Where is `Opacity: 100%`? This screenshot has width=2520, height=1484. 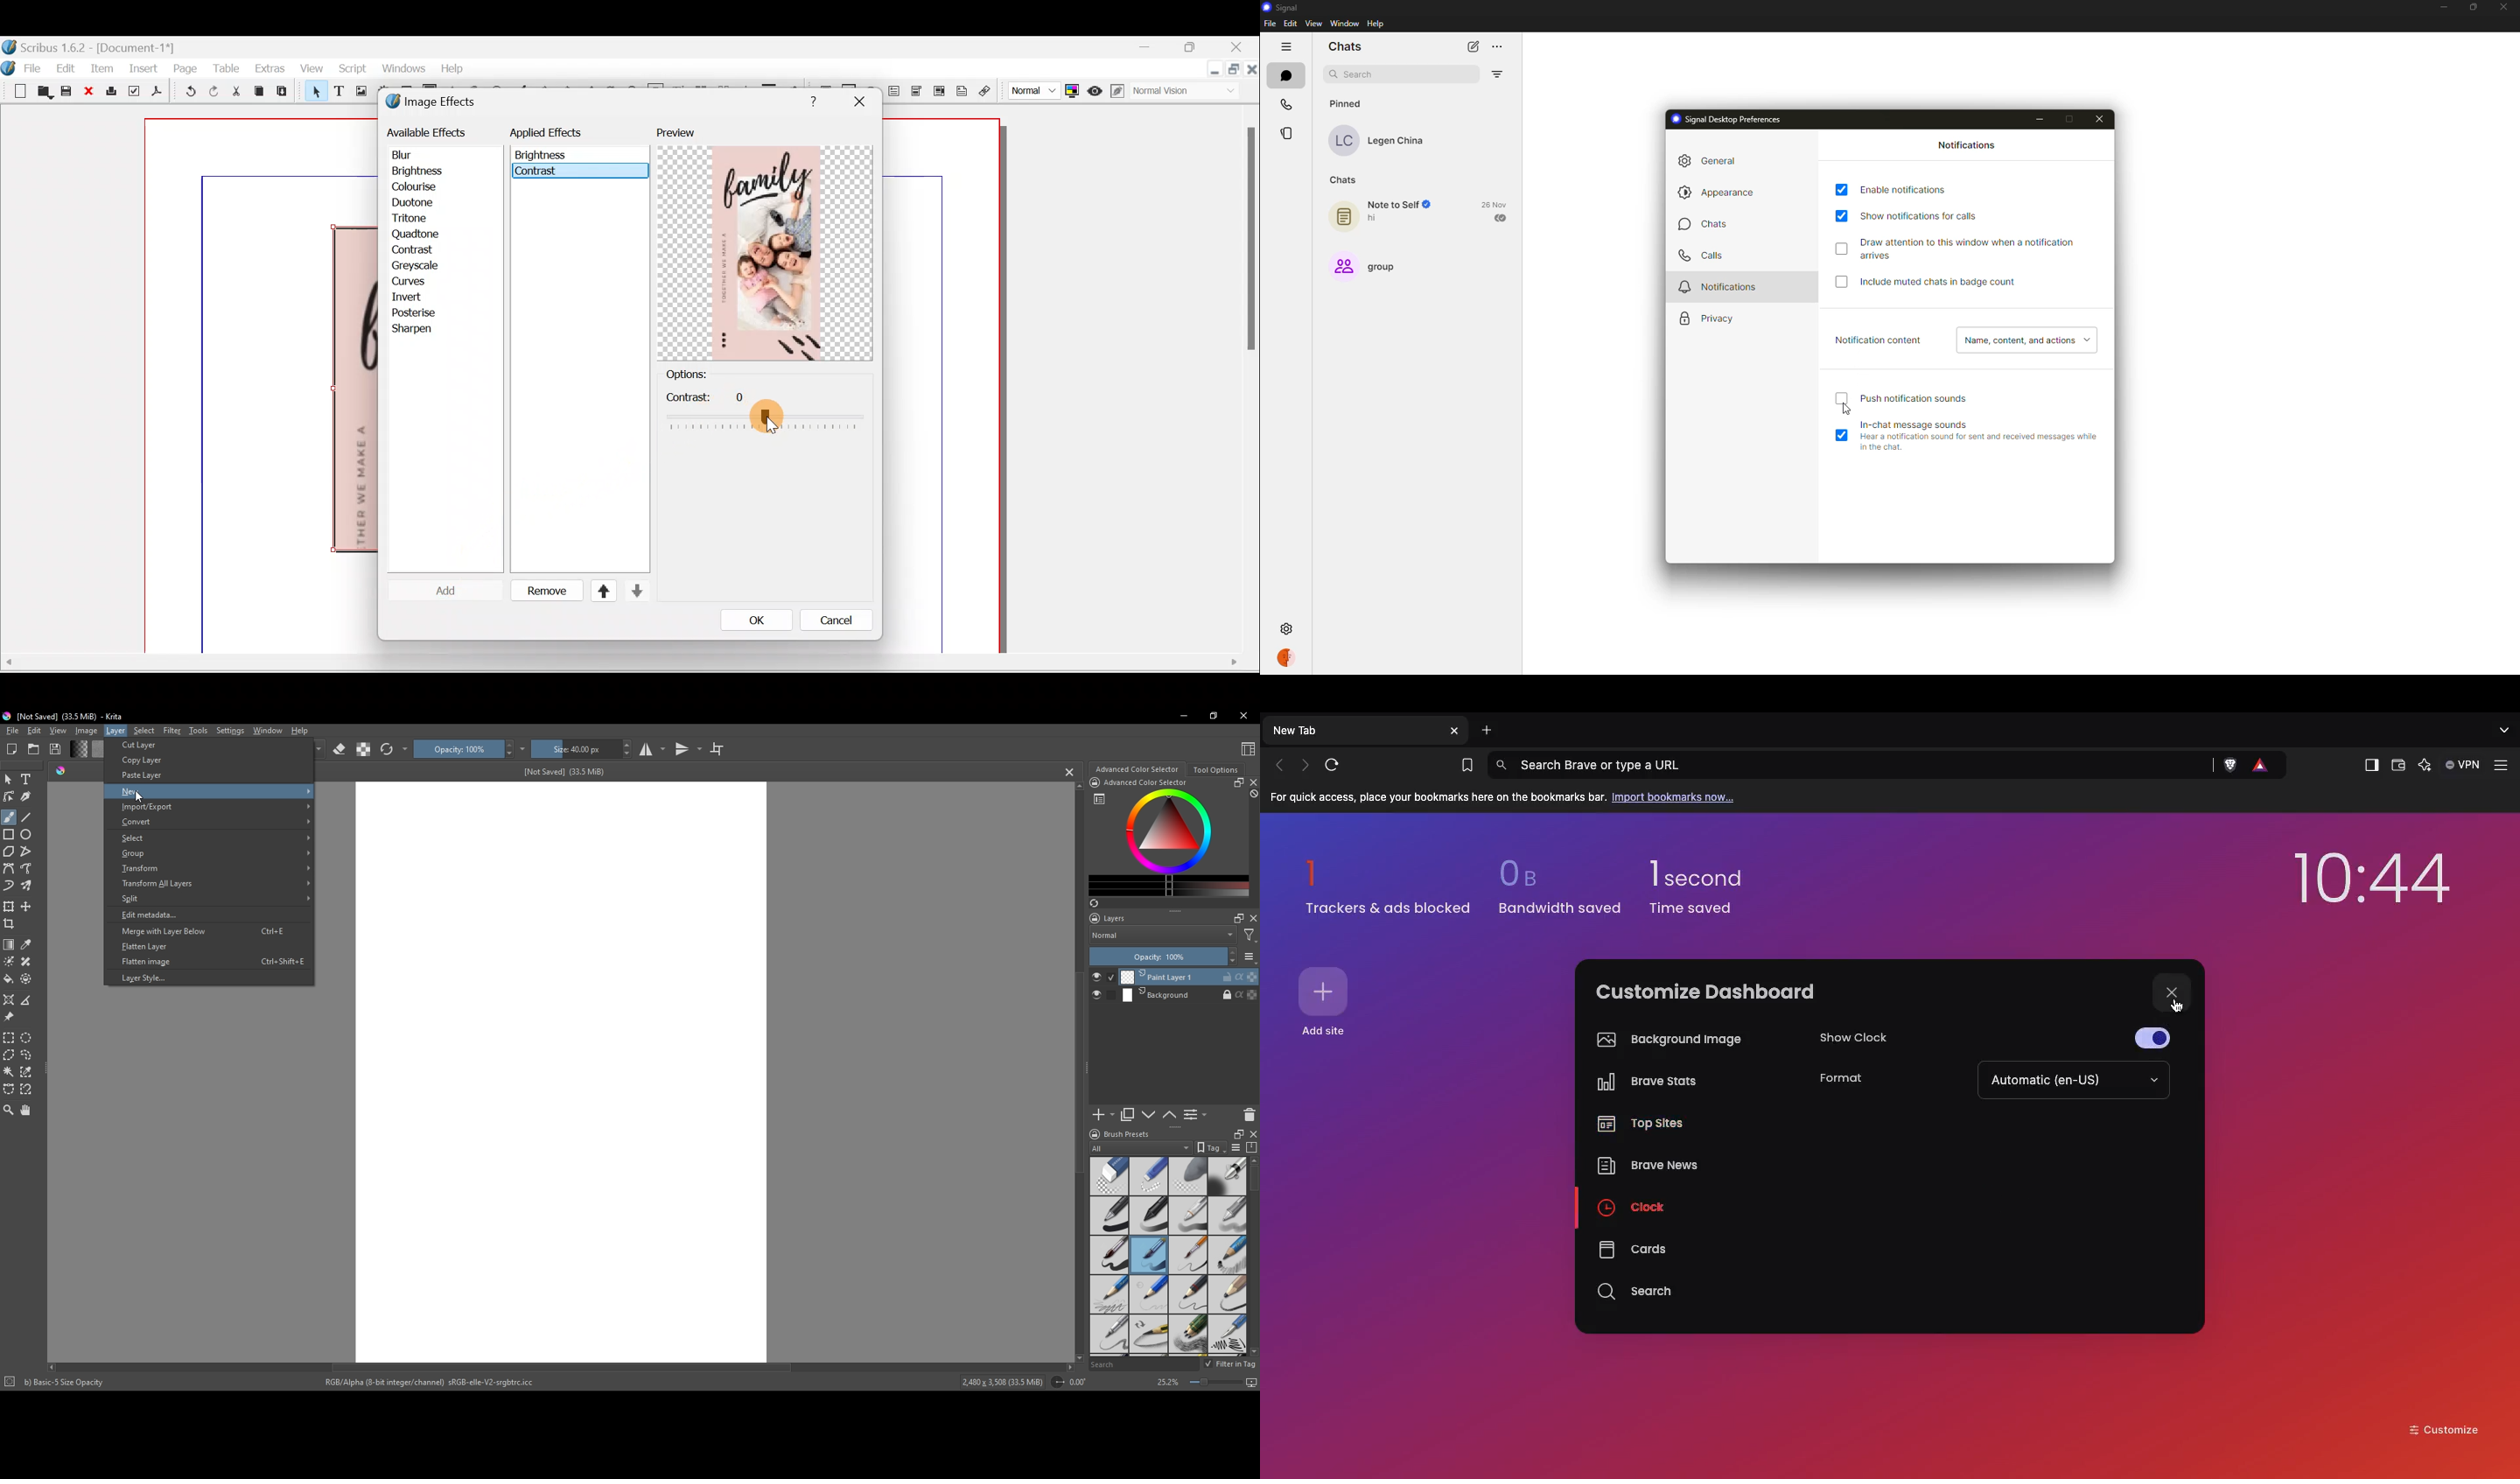 Opacity: 100% is located at coordinates (1155, 957).